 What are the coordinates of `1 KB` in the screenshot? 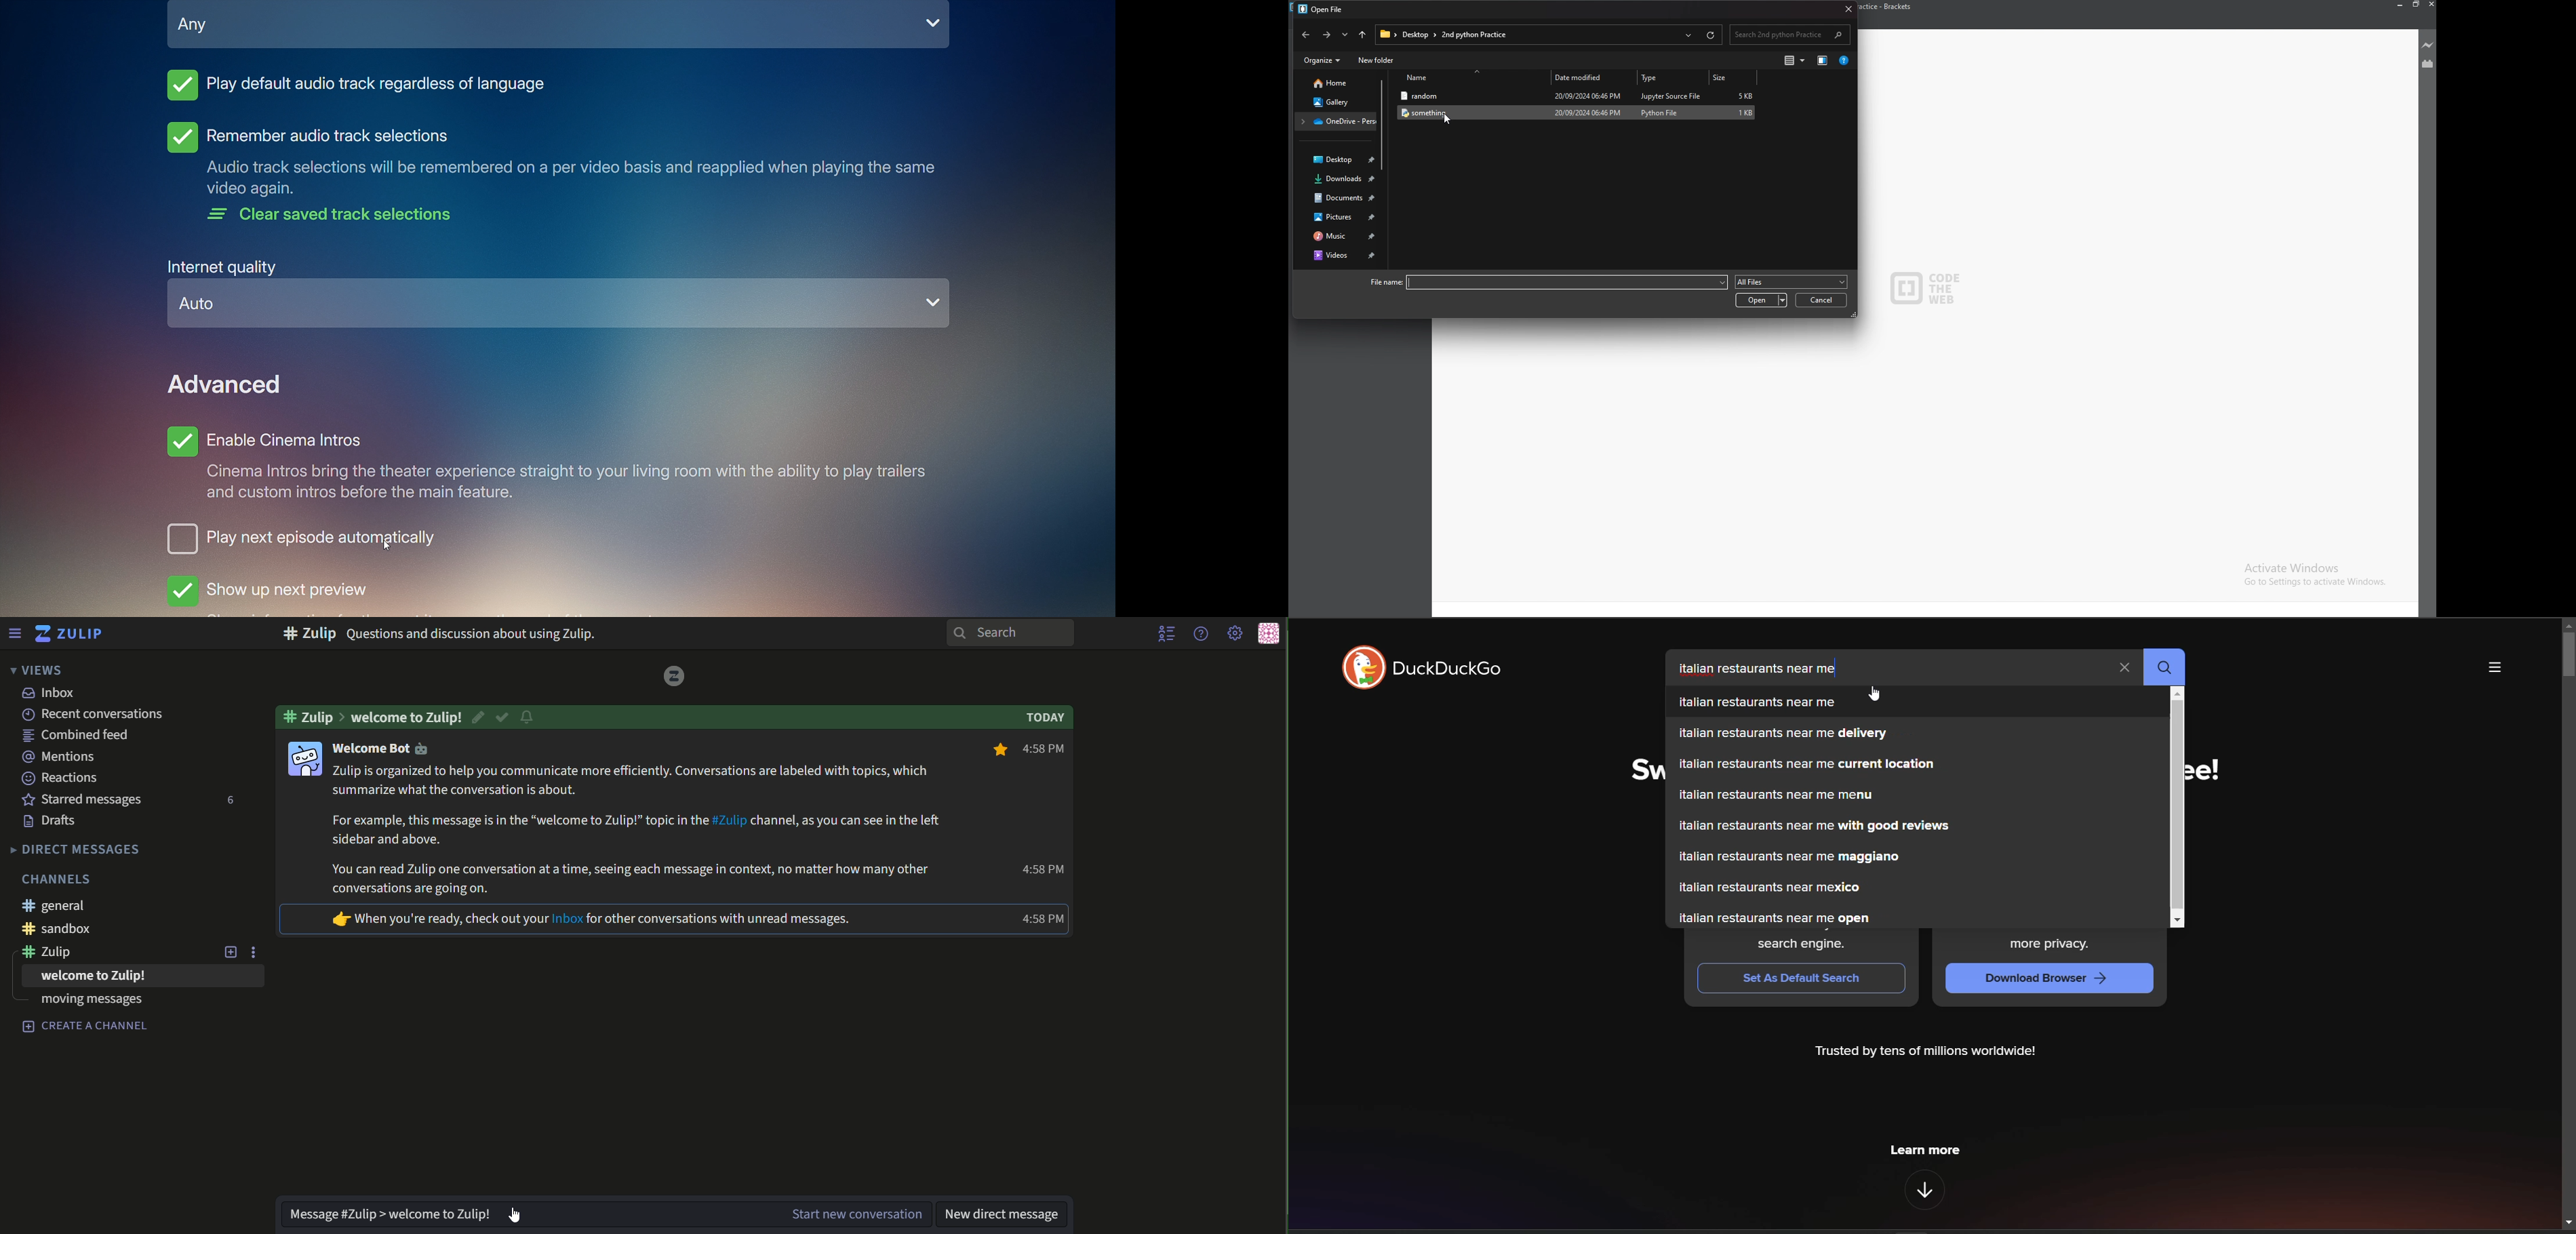 It's located at (1745, 113).